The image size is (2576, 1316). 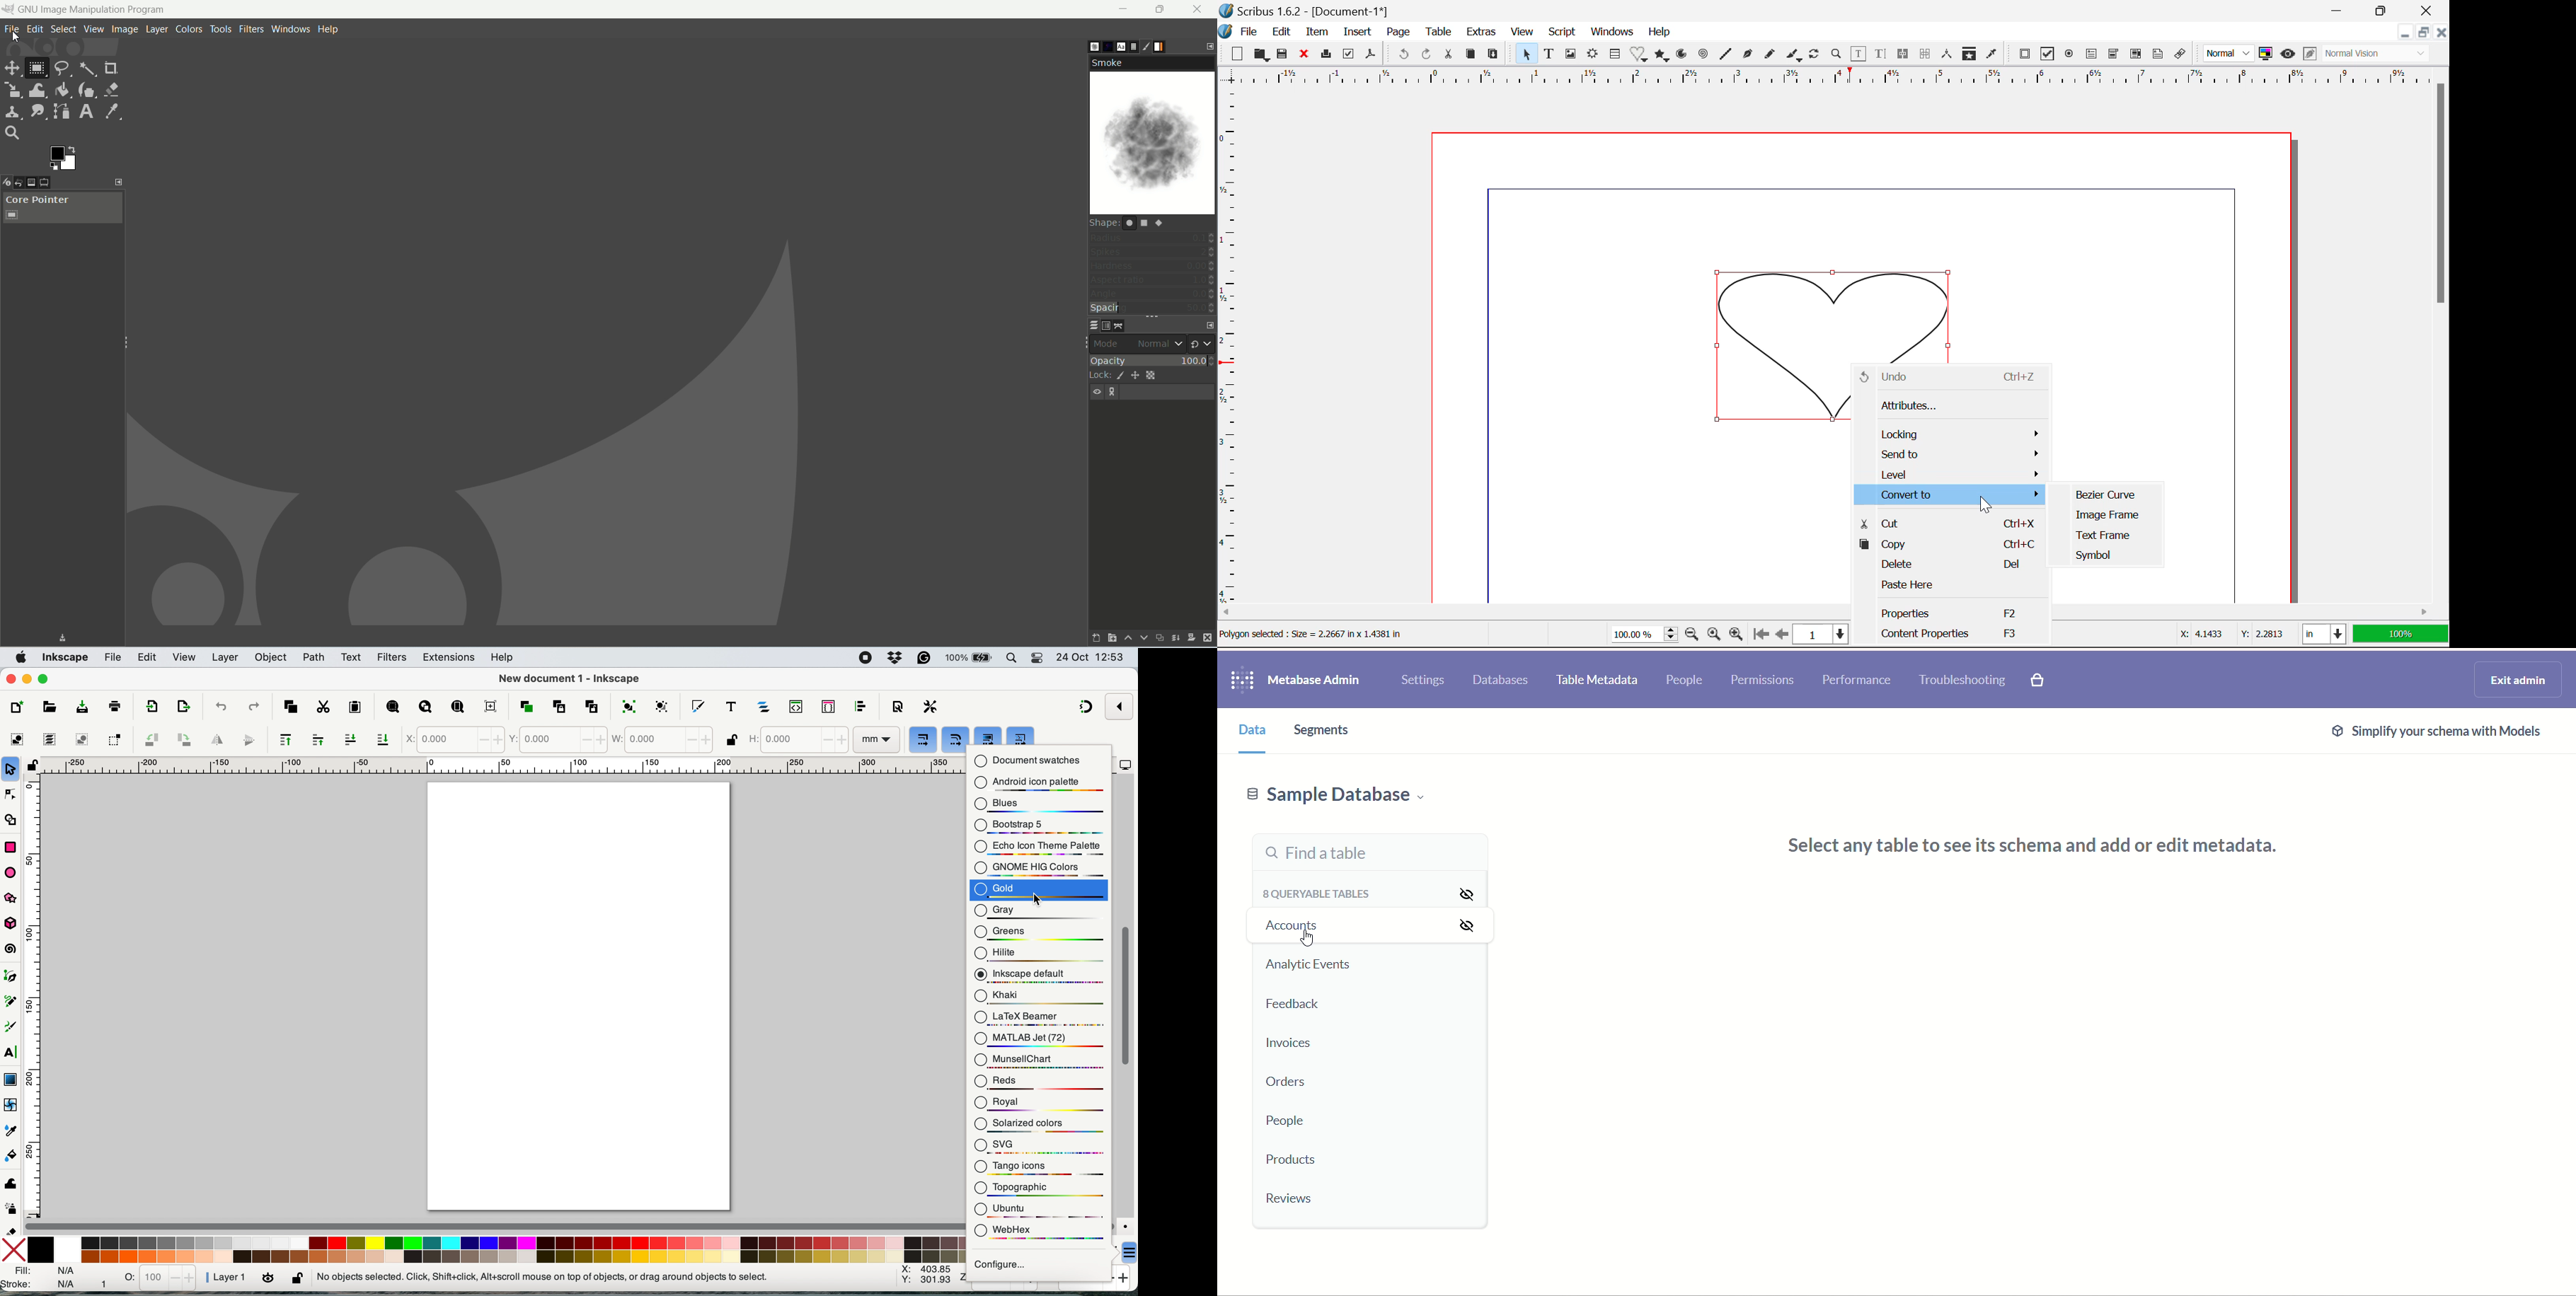 I want to click on fuzzy select, so click(x=88, y=69).